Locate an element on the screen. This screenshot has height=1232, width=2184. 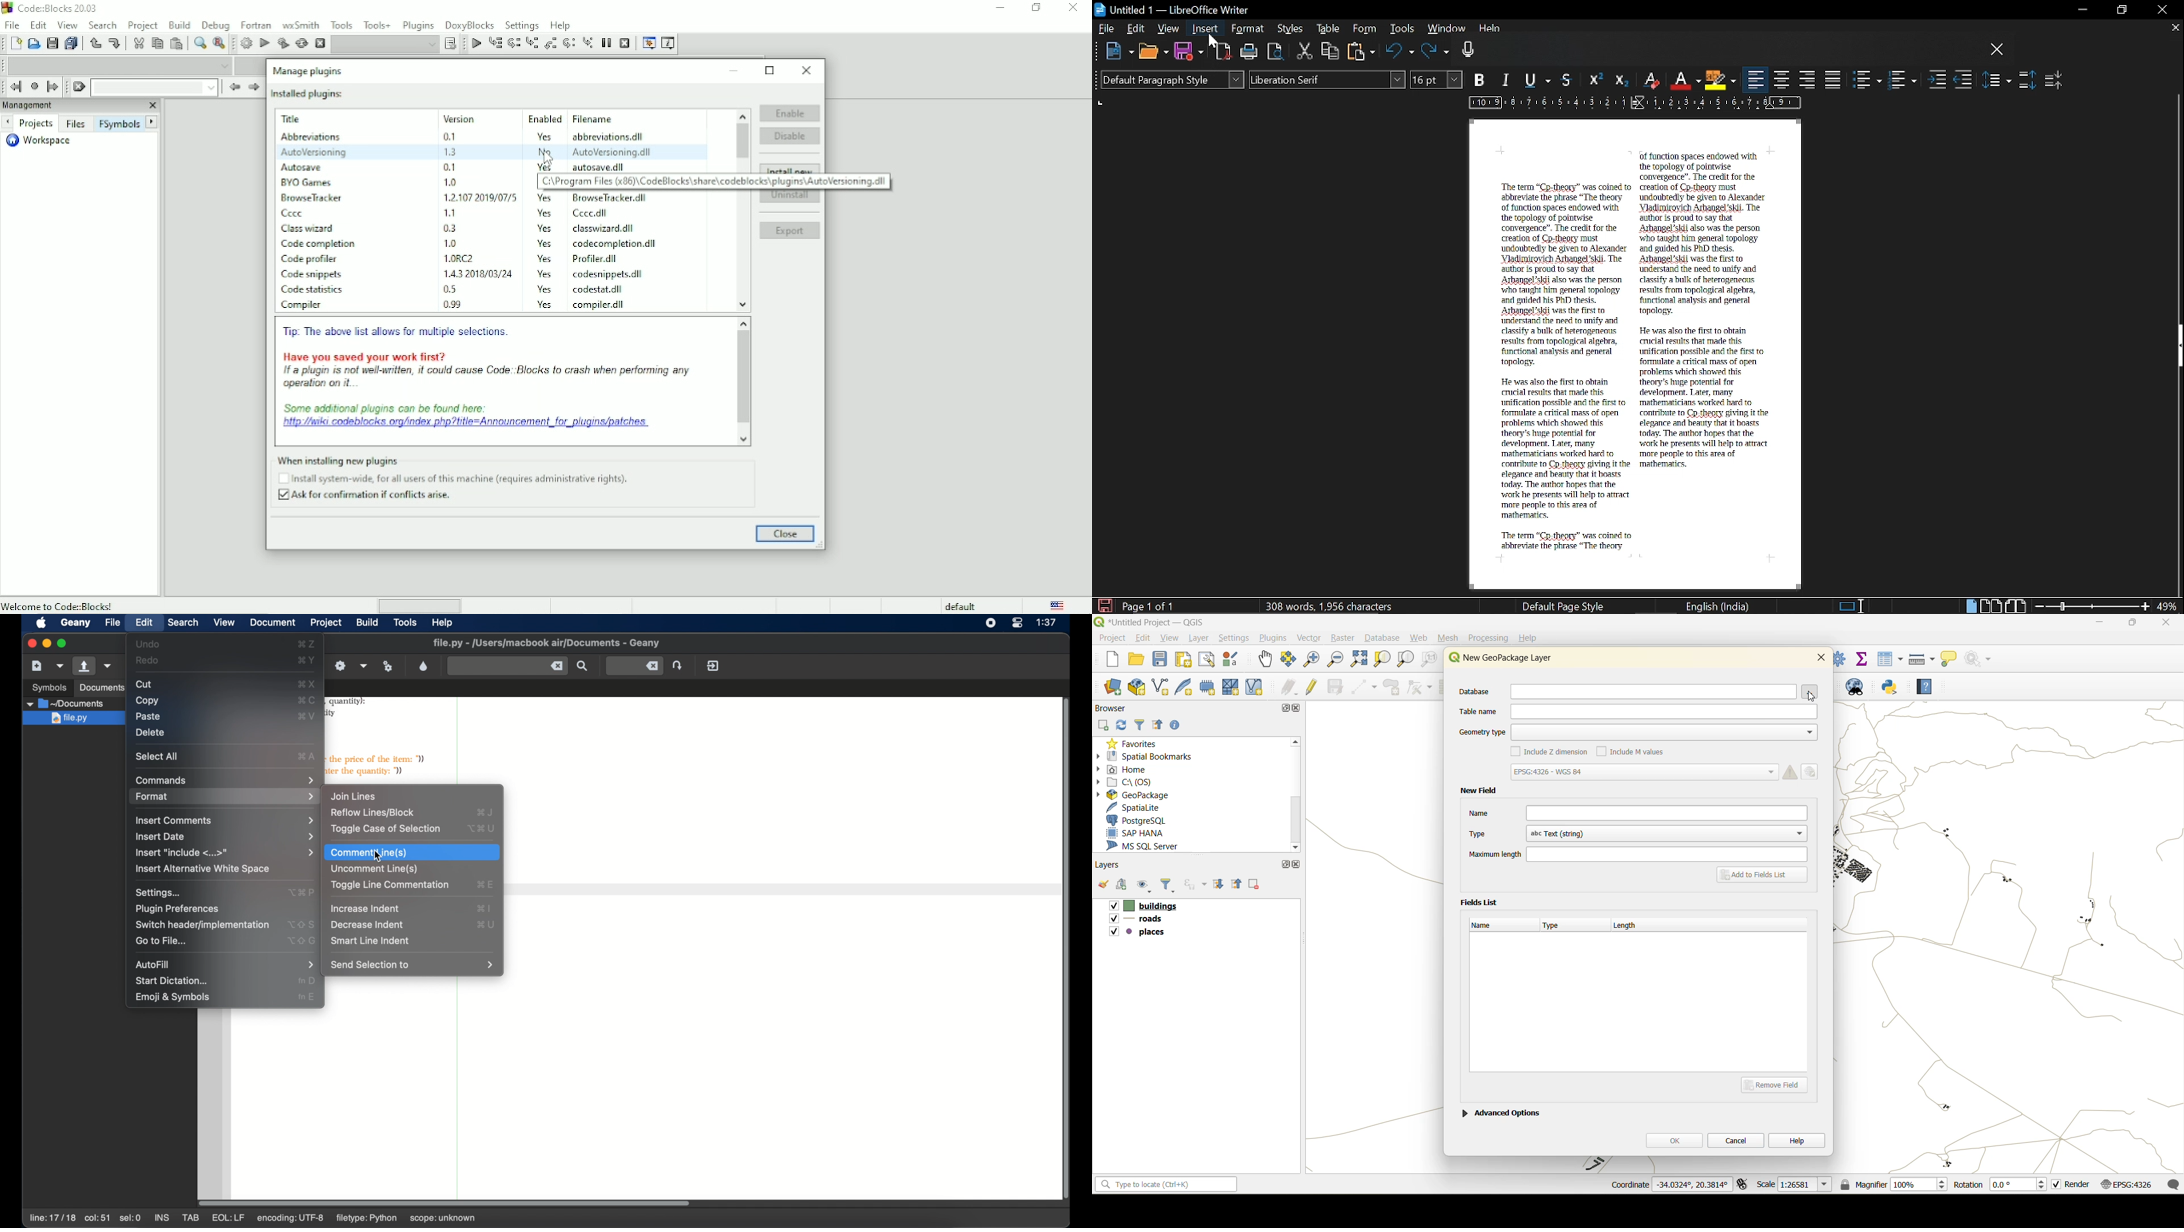
zoom layer is located at coordinates (1405, 660).